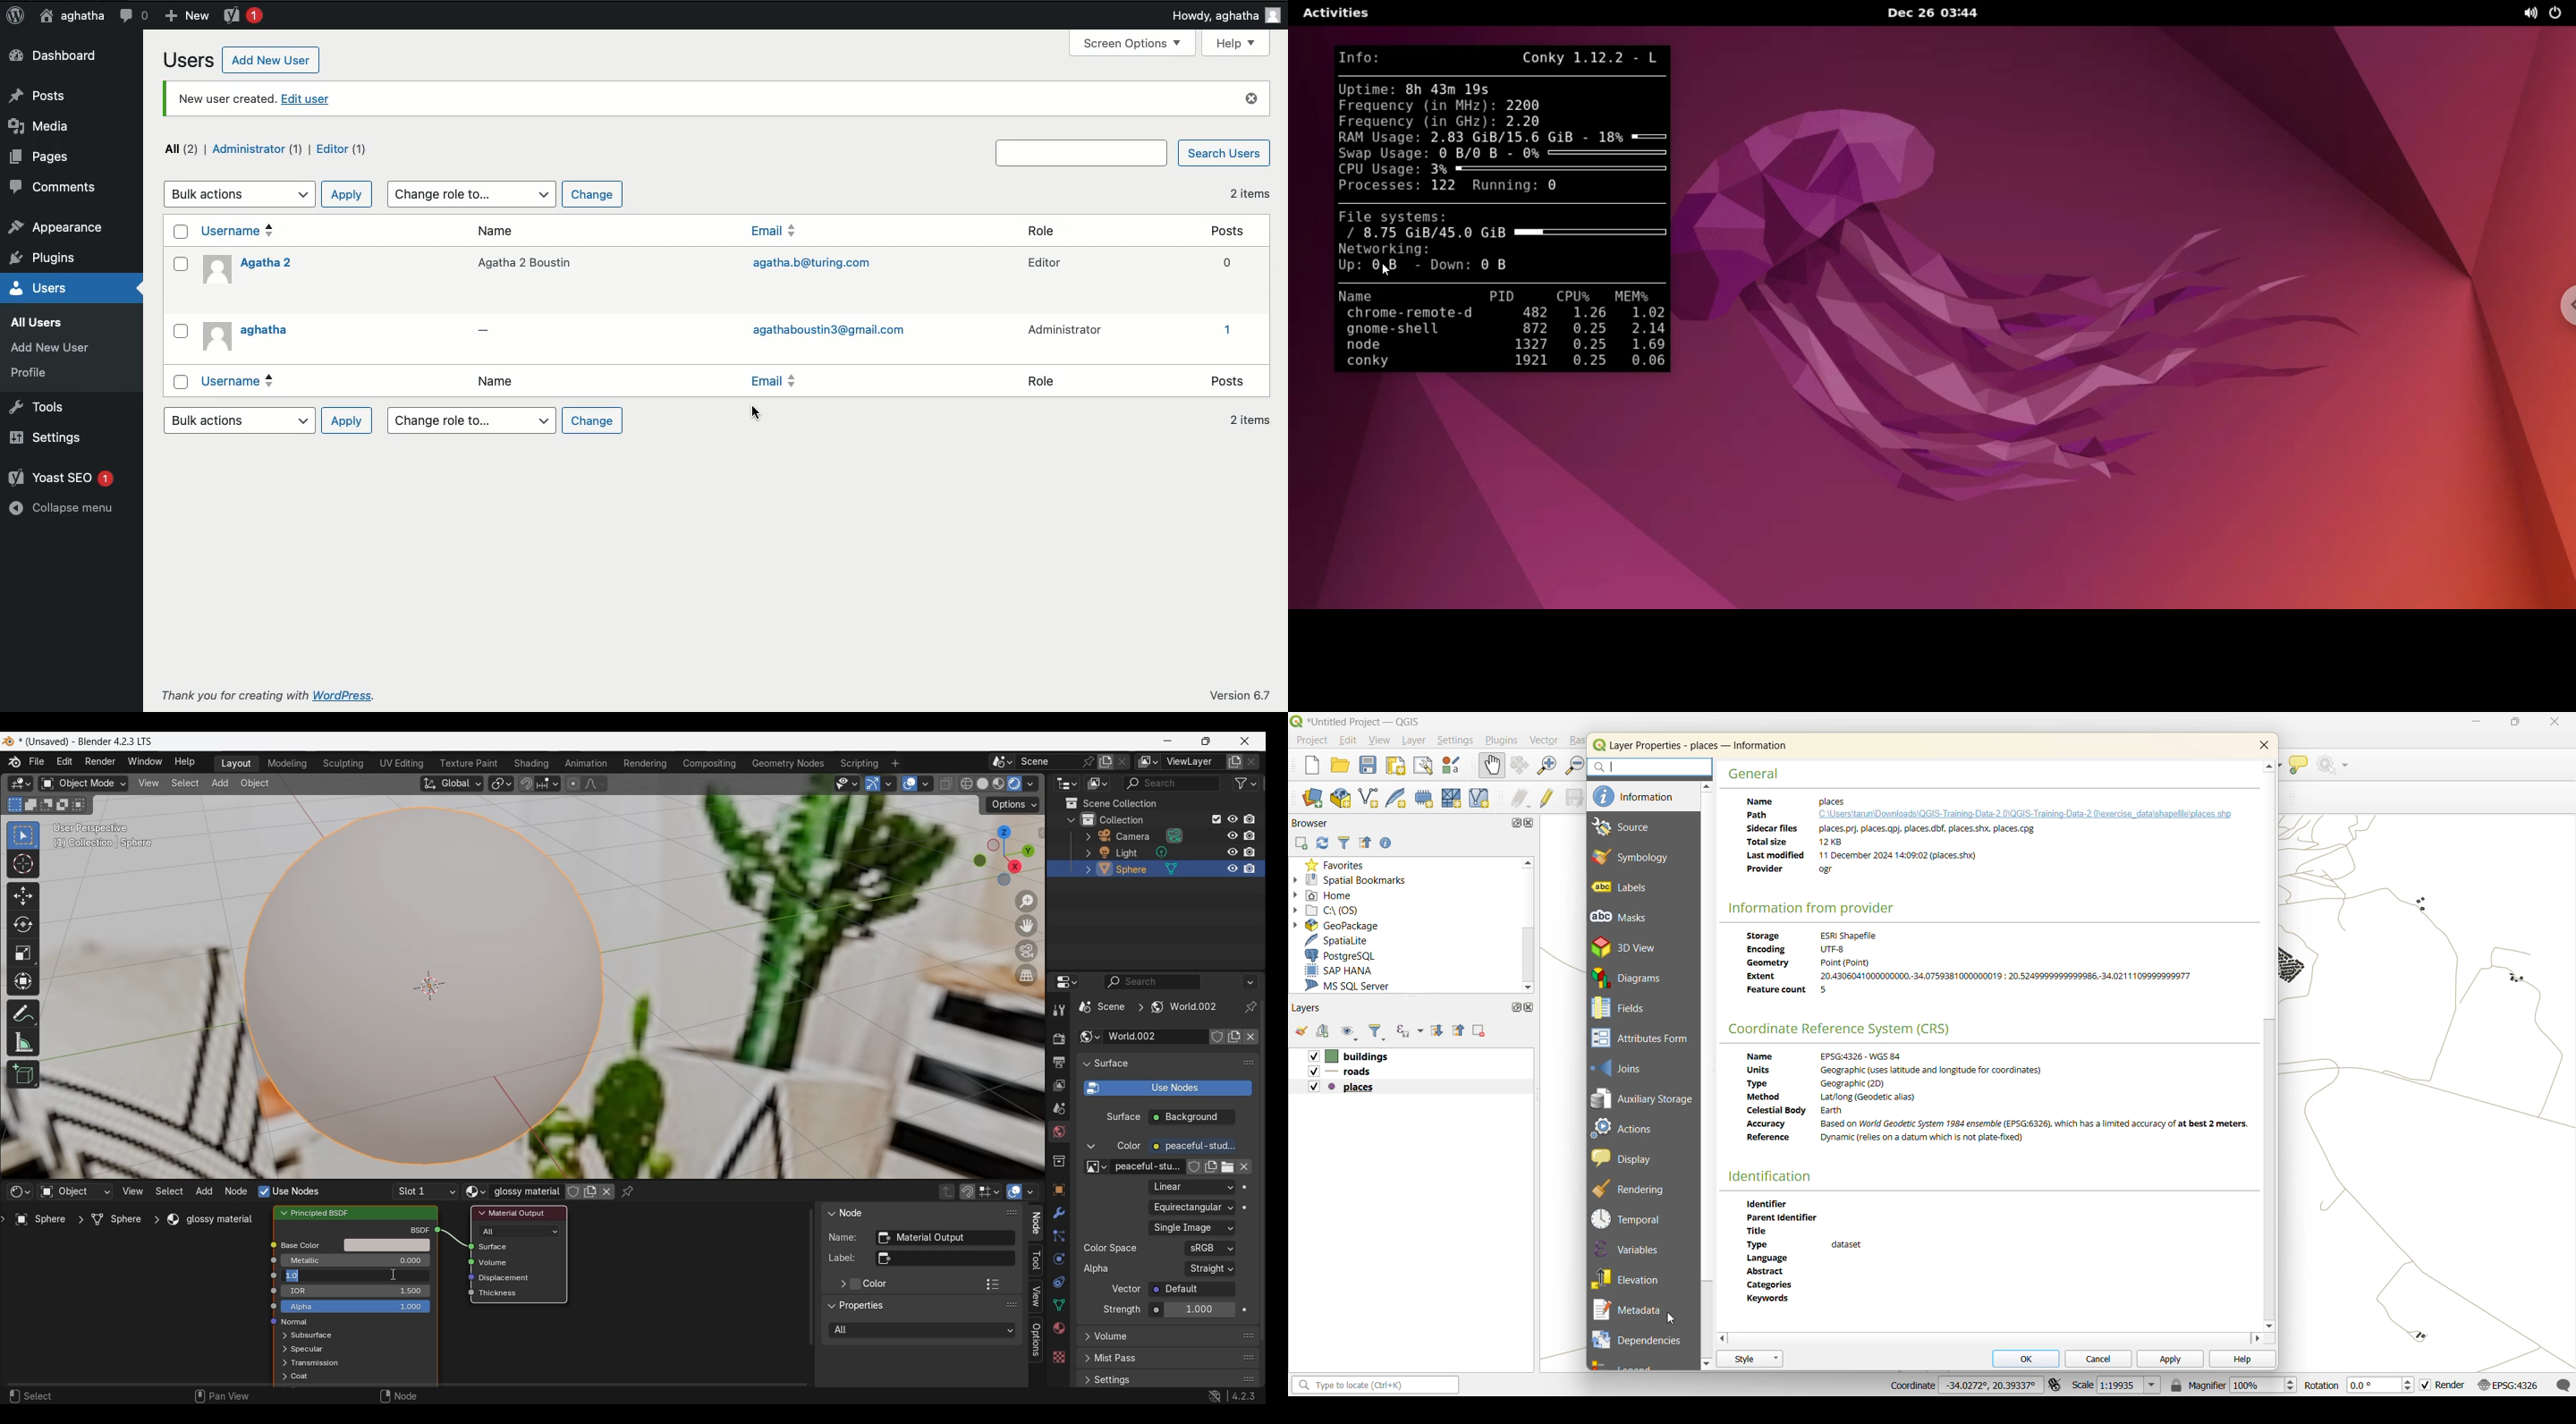 This screenshot has width=2576, height=1428. I want to click on Expand respective options, so click(1084, 1340).